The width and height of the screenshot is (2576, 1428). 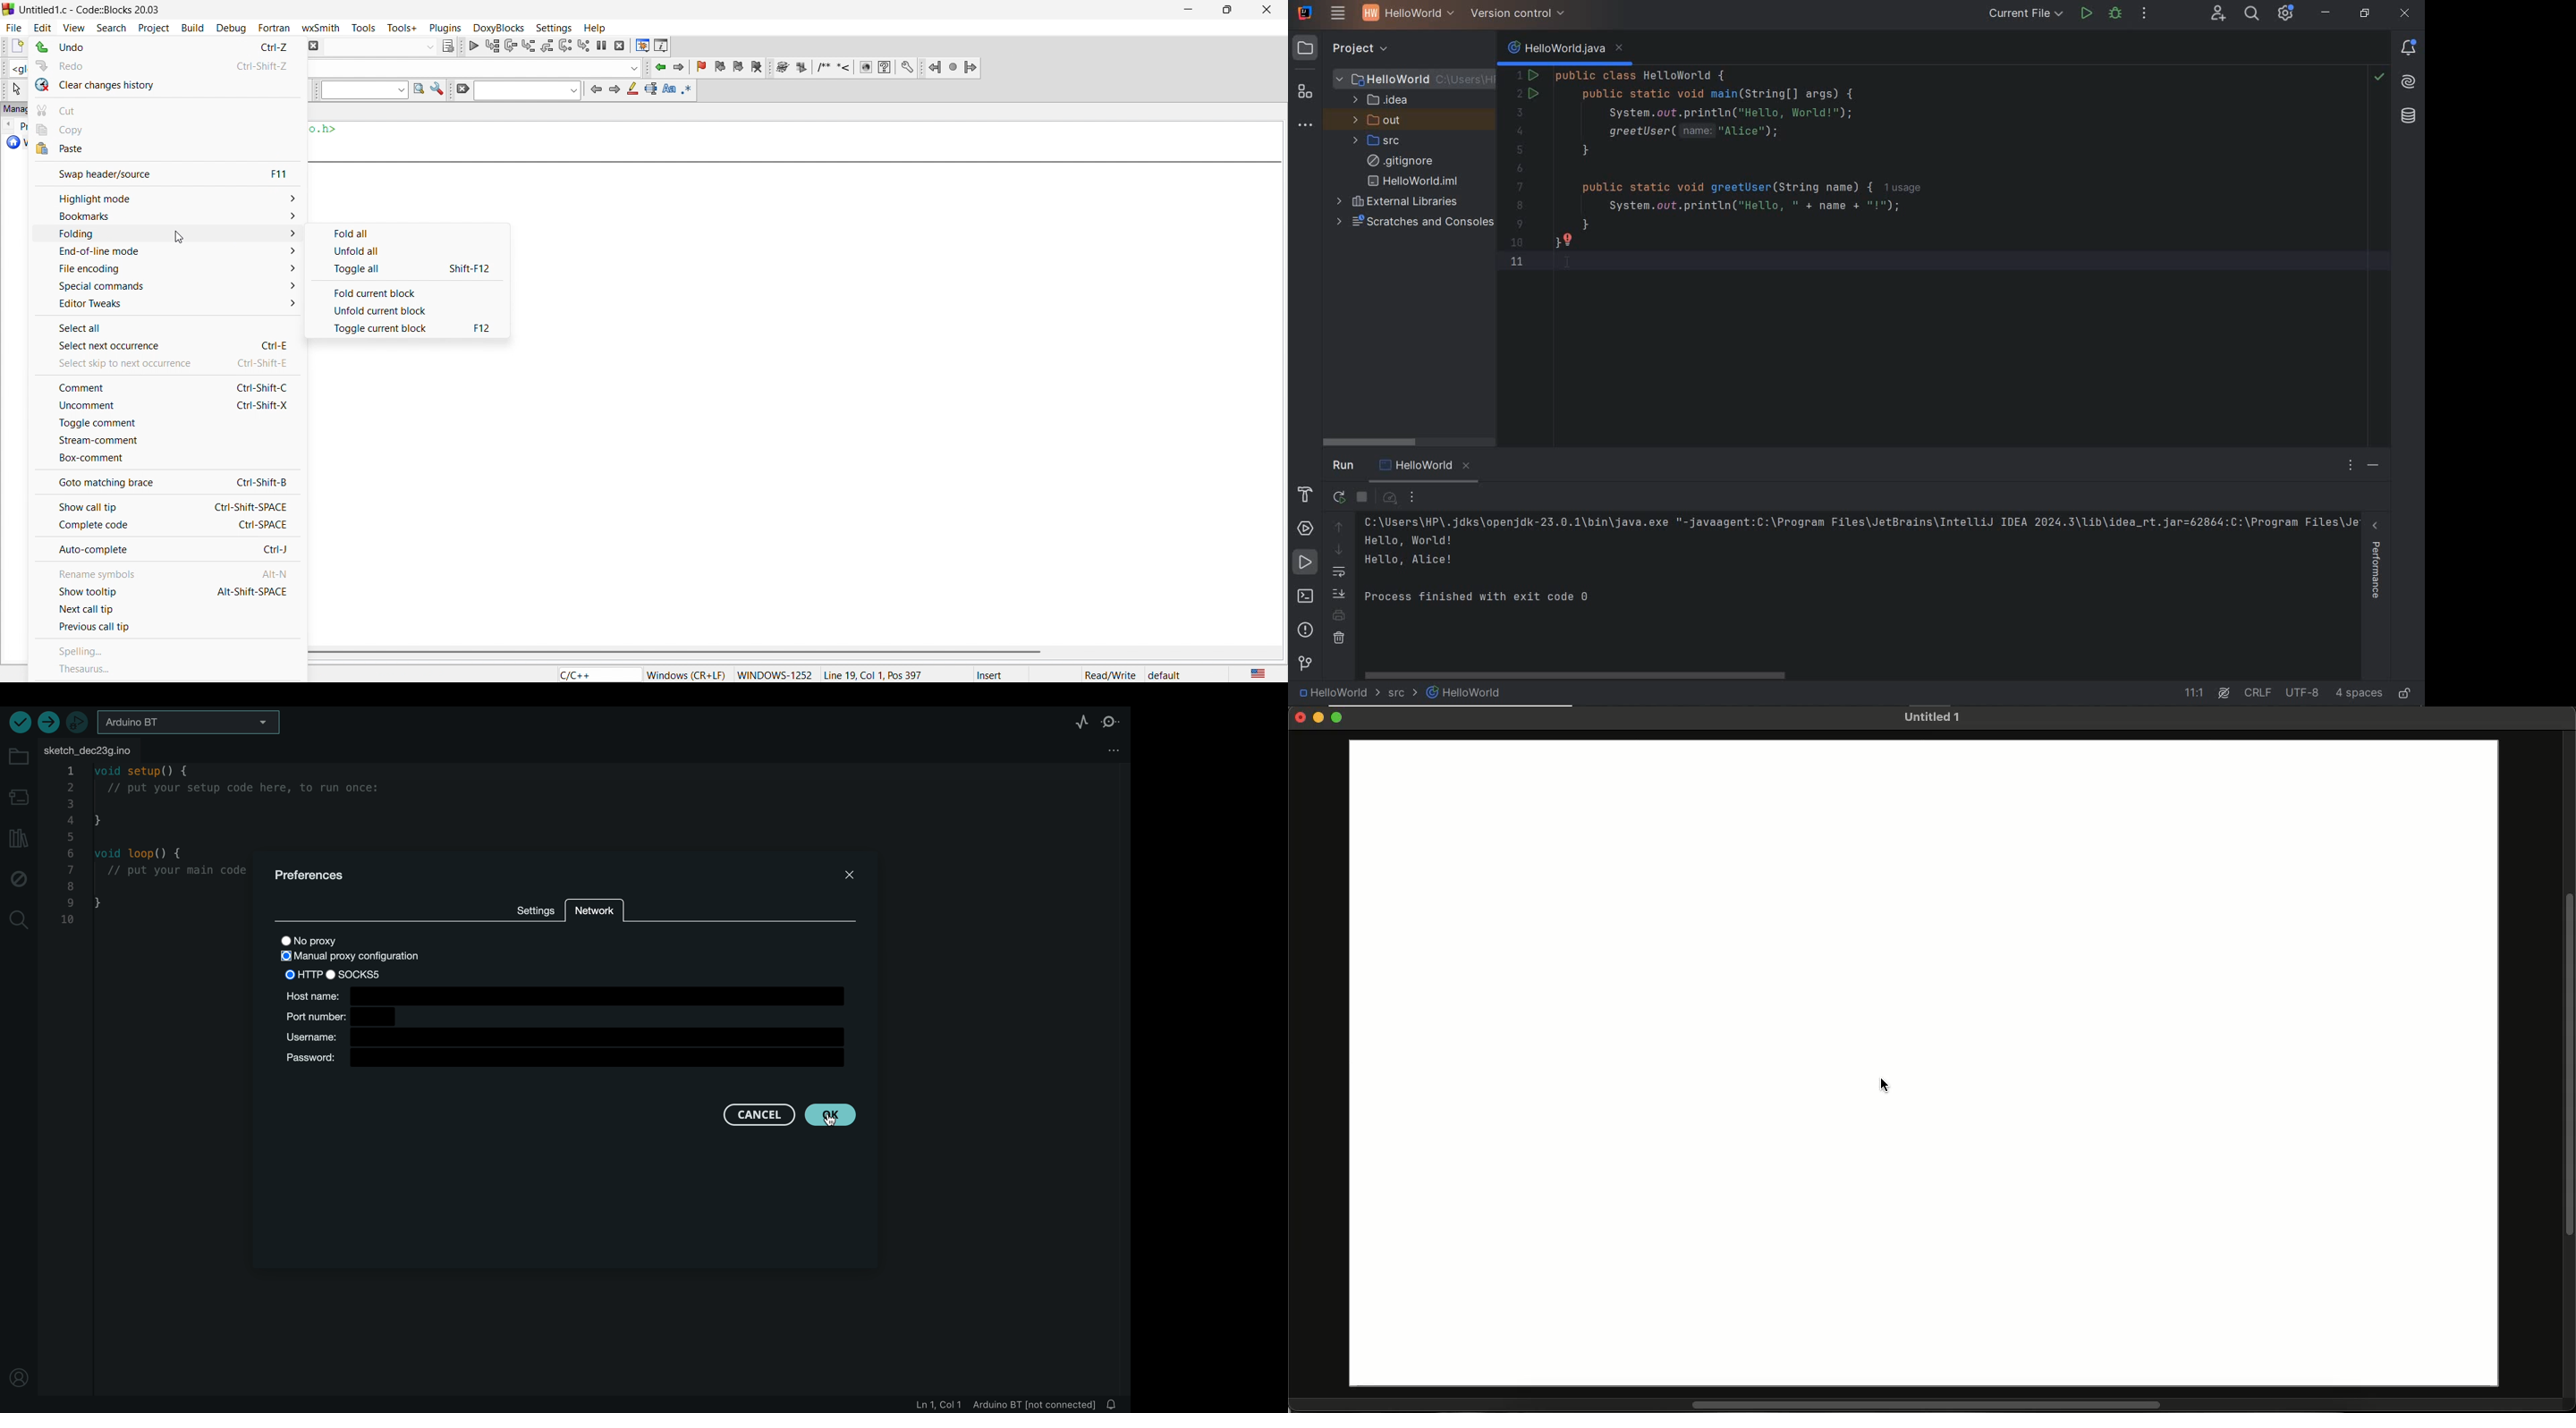 What do you see at coordinates (1255, 673) in the screenshot?
I see `language` at bounding box center [1255, 673].